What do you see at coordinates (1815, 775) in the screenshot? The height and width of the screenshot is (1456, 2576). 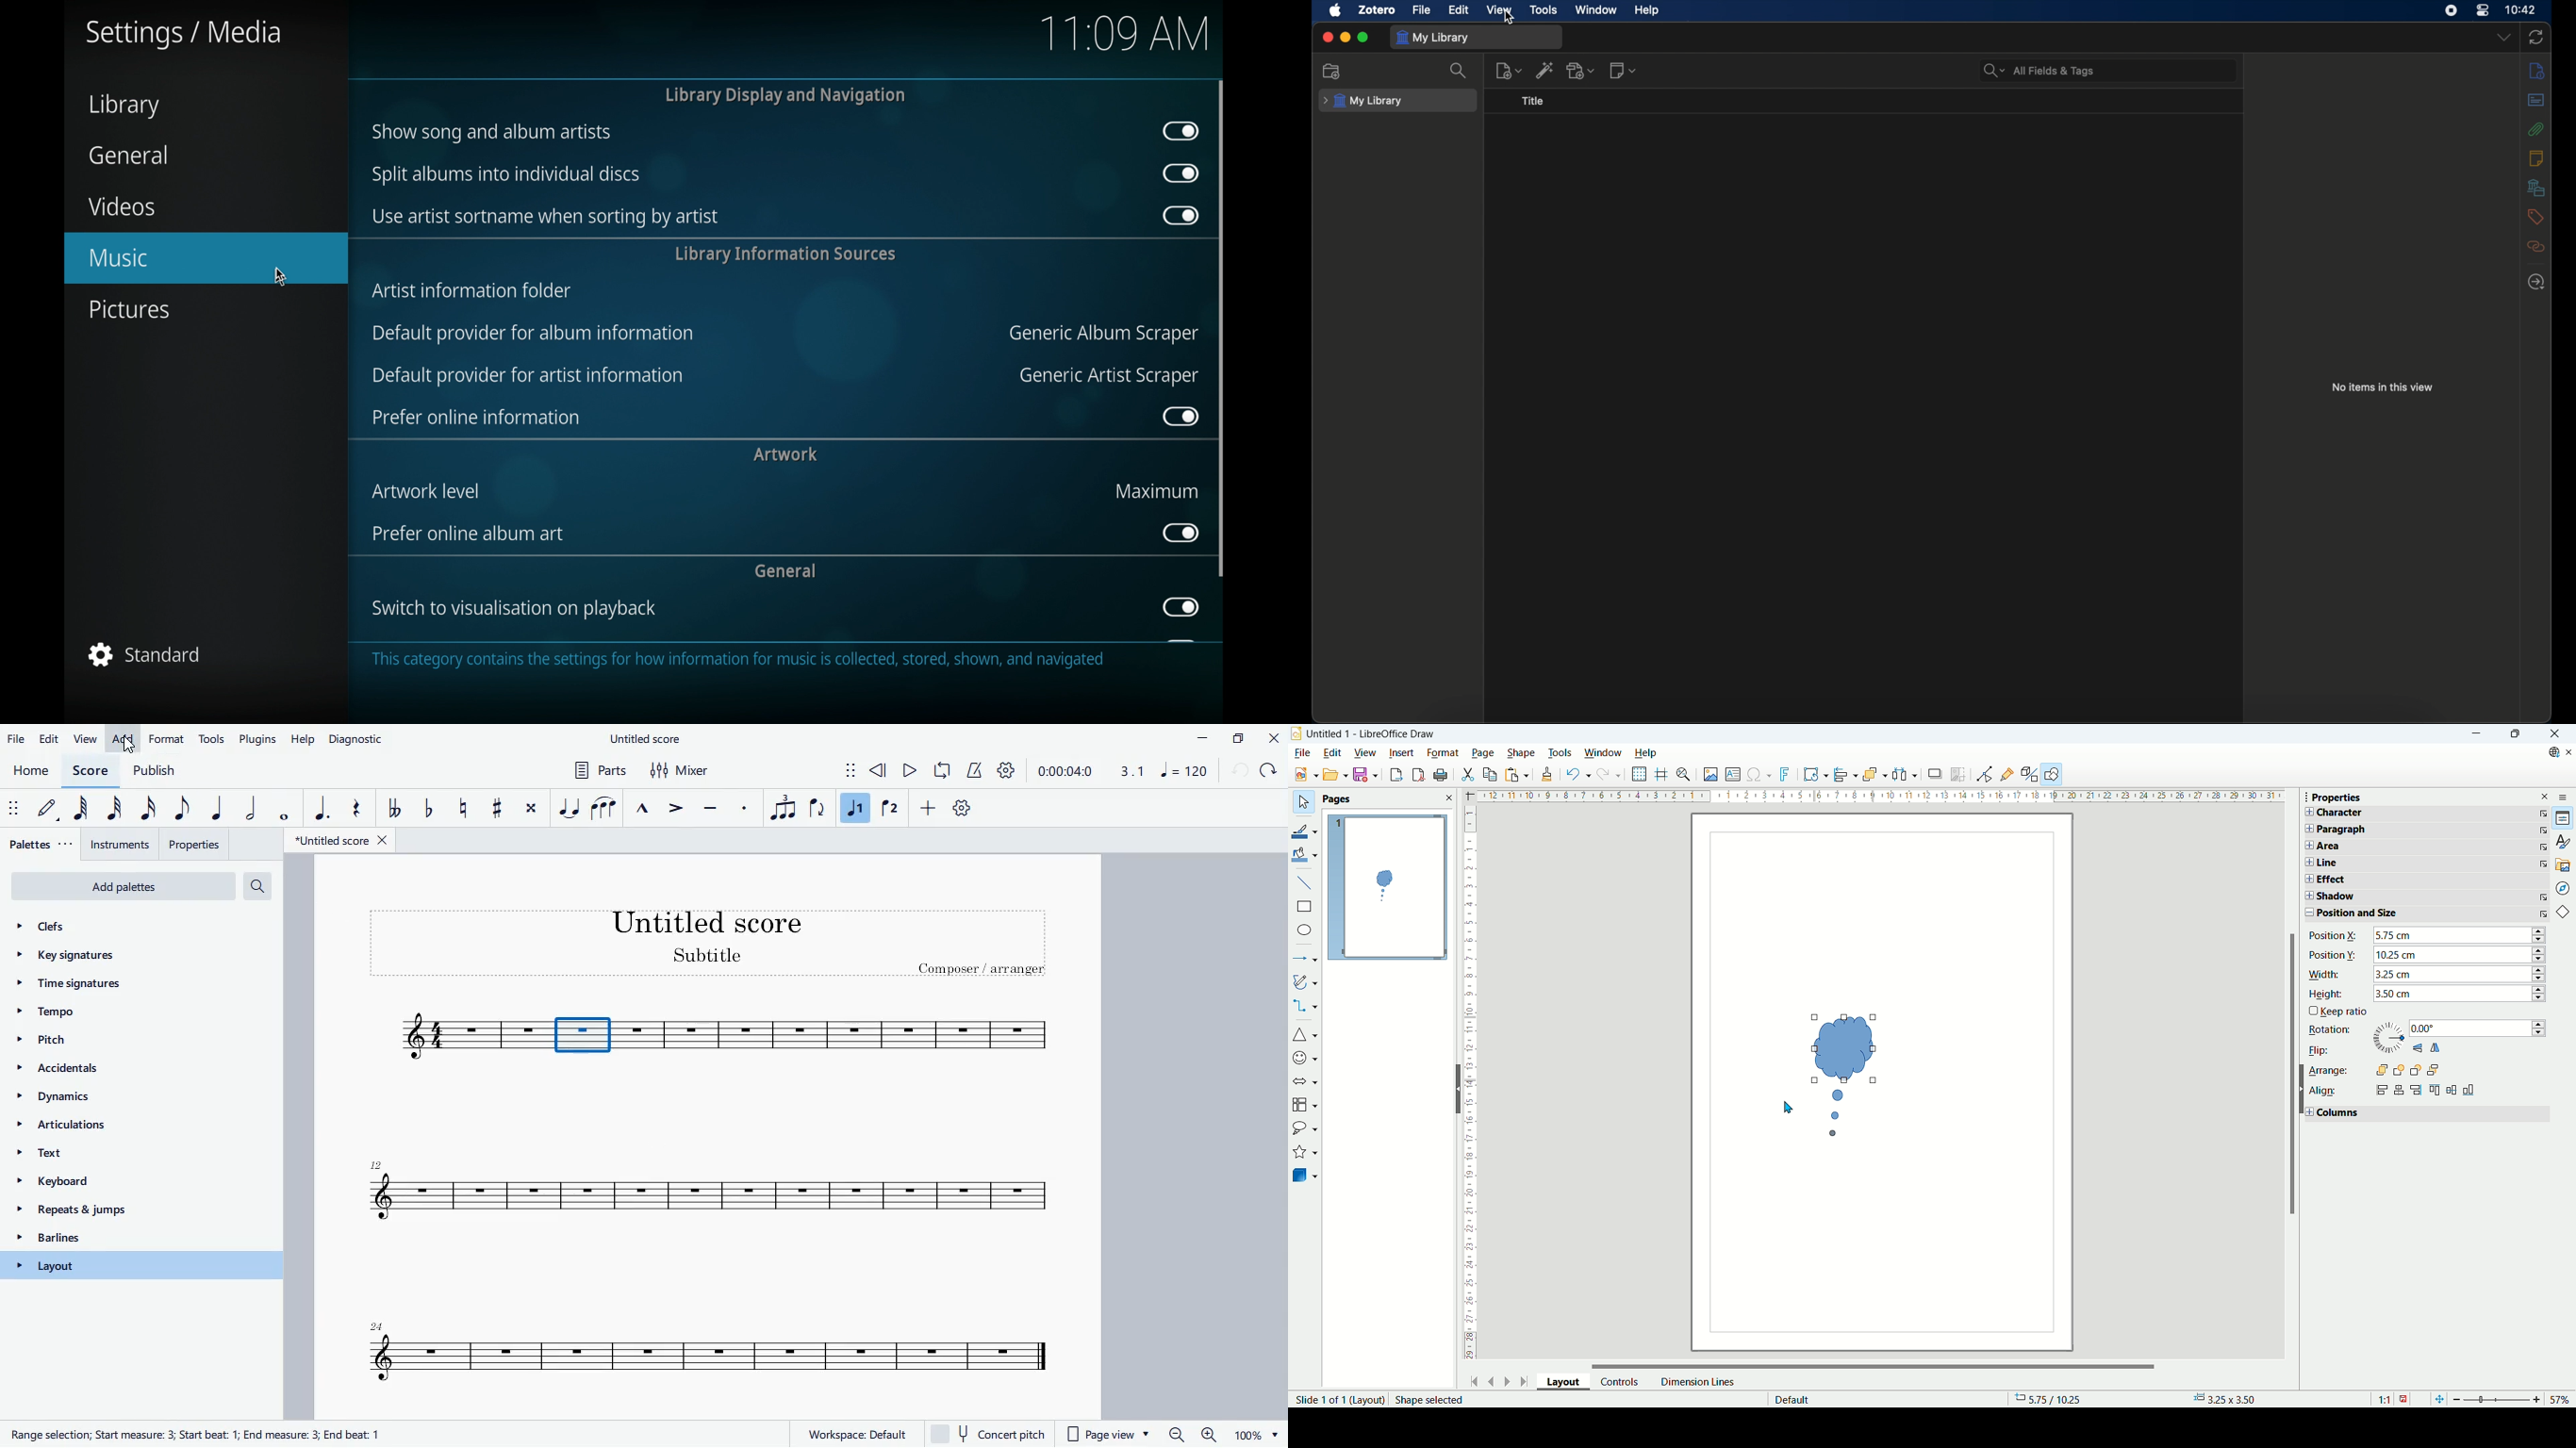 I see `fontwork text` at bounding box center [1815, 775].